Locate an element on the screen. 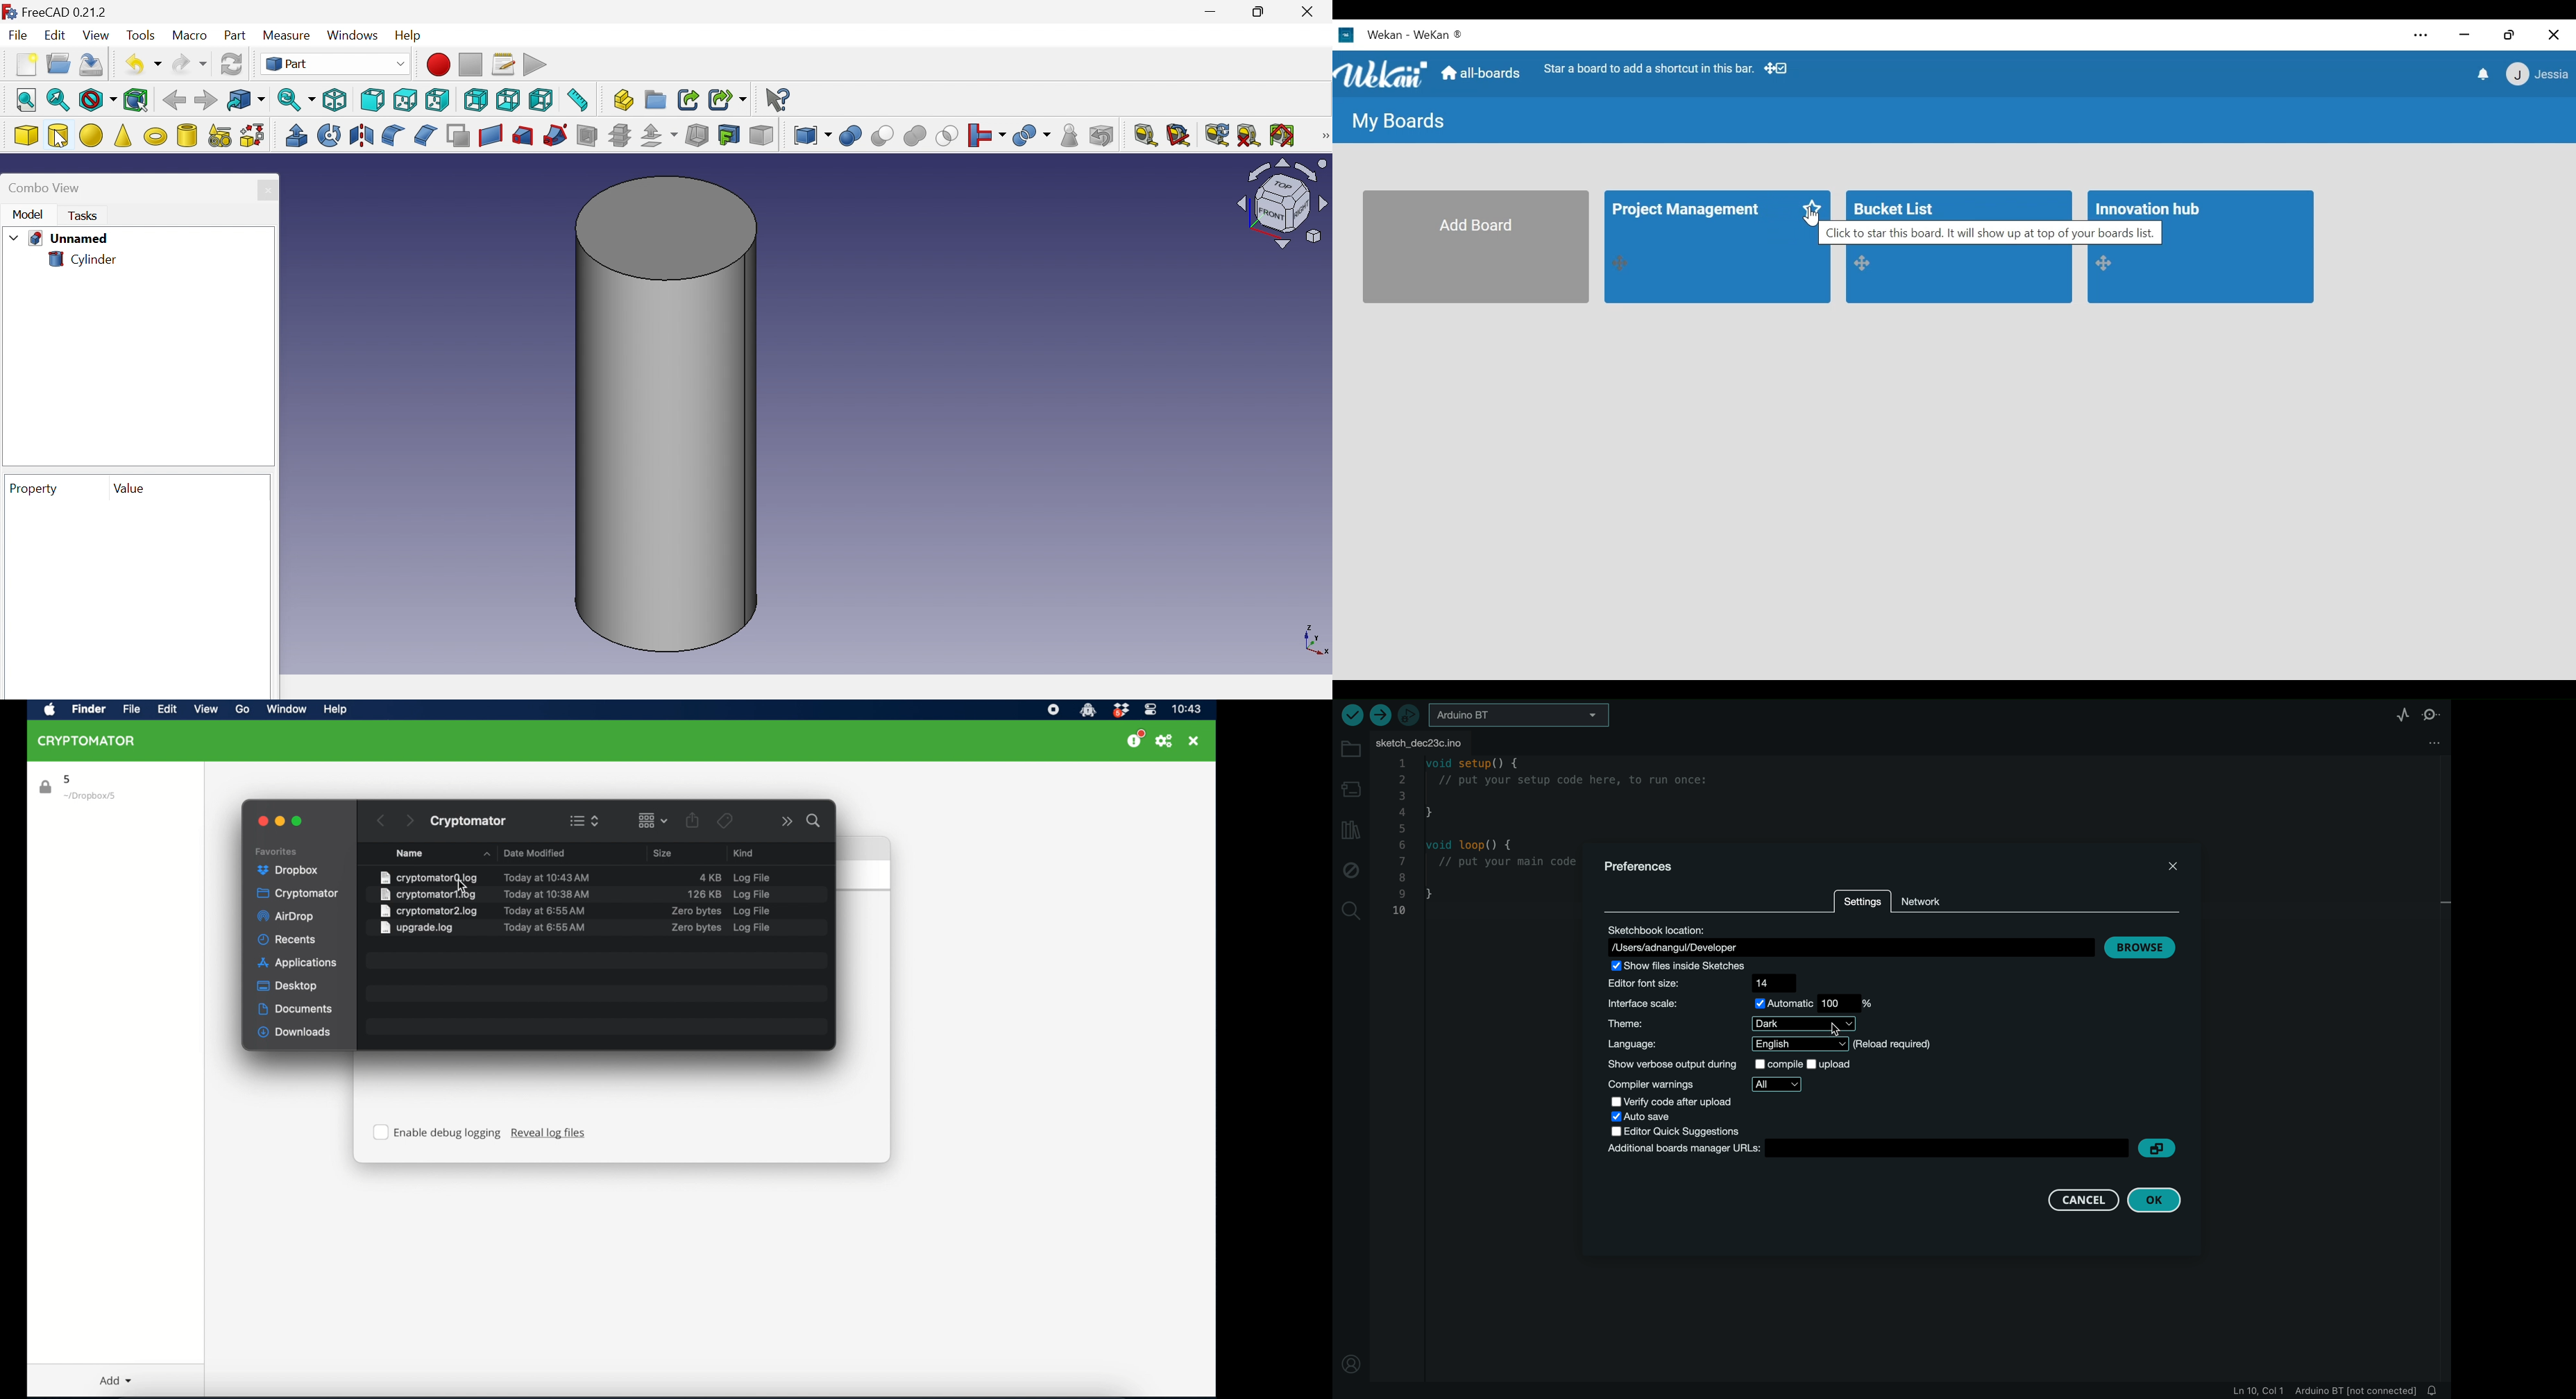 This screenshot has width=2576, height=1400. Shape builder is located at coordinates (253, 135).